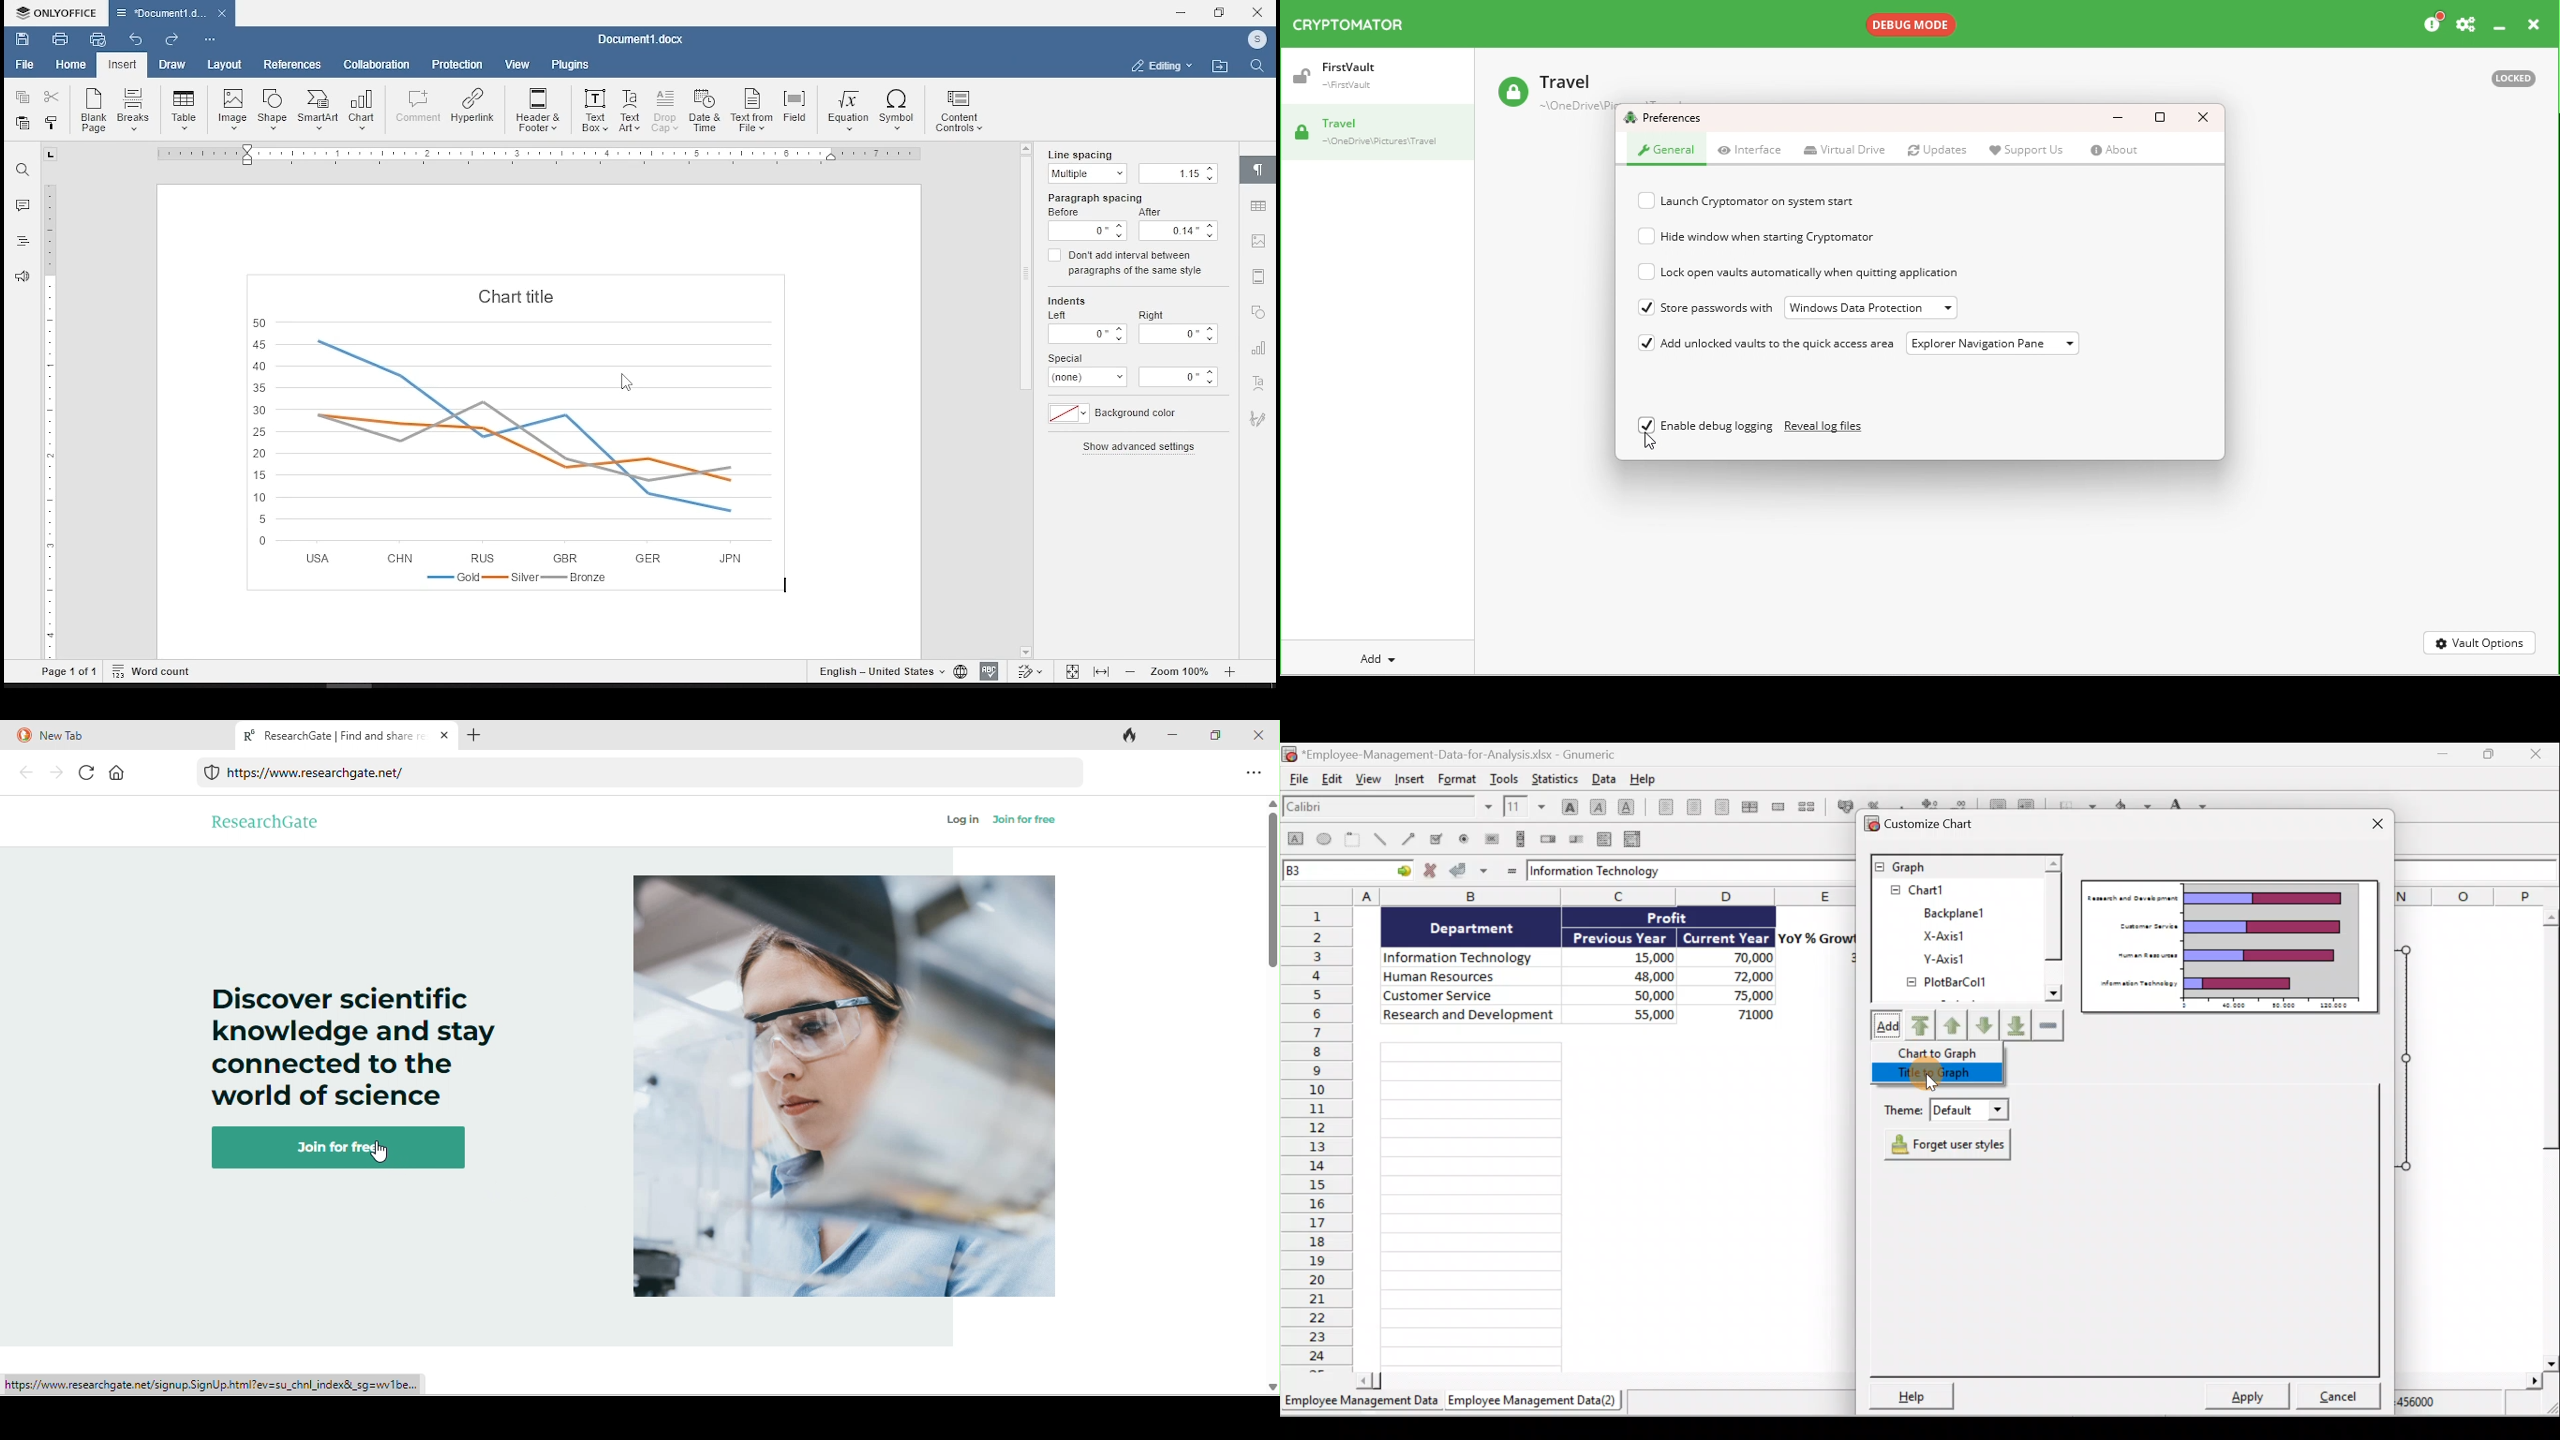 The image size is (2576, 1456). What do you see at coordinates (69, 672) in the screenshot?
I see `Page 1 of 1` at bounding box center [69, 672].